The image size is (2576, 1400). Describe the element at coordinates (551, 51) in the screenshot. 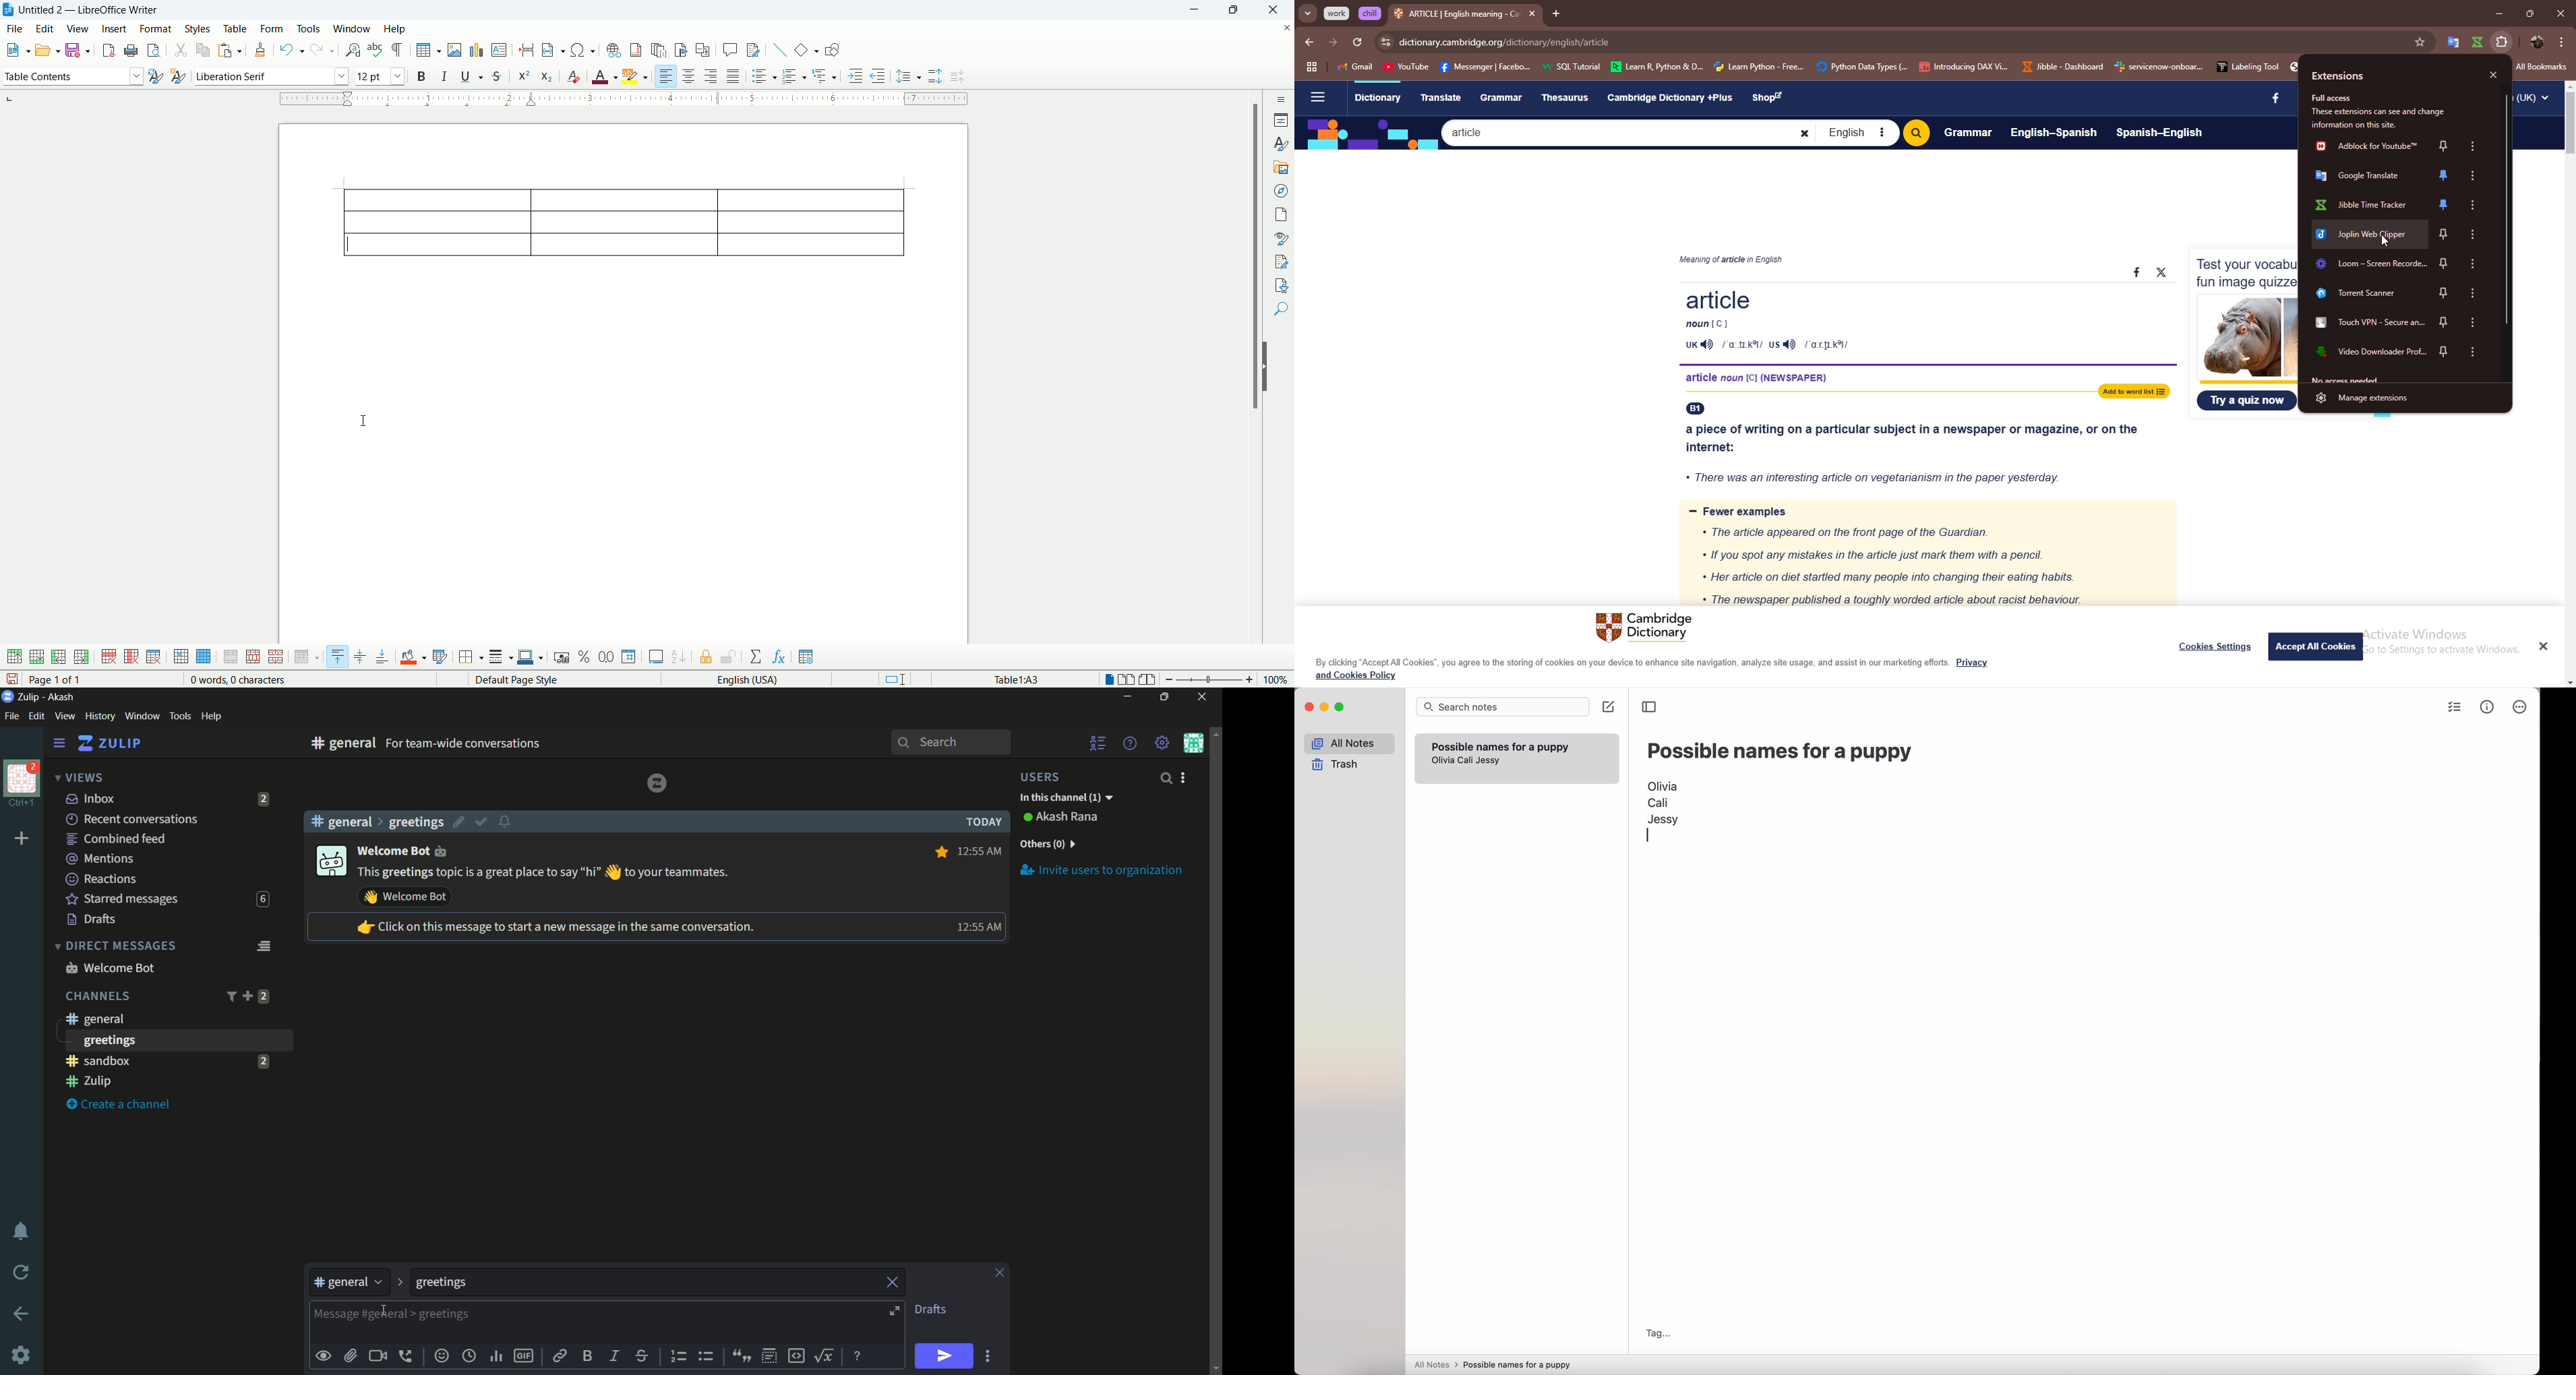

I see `insert field` at that location.